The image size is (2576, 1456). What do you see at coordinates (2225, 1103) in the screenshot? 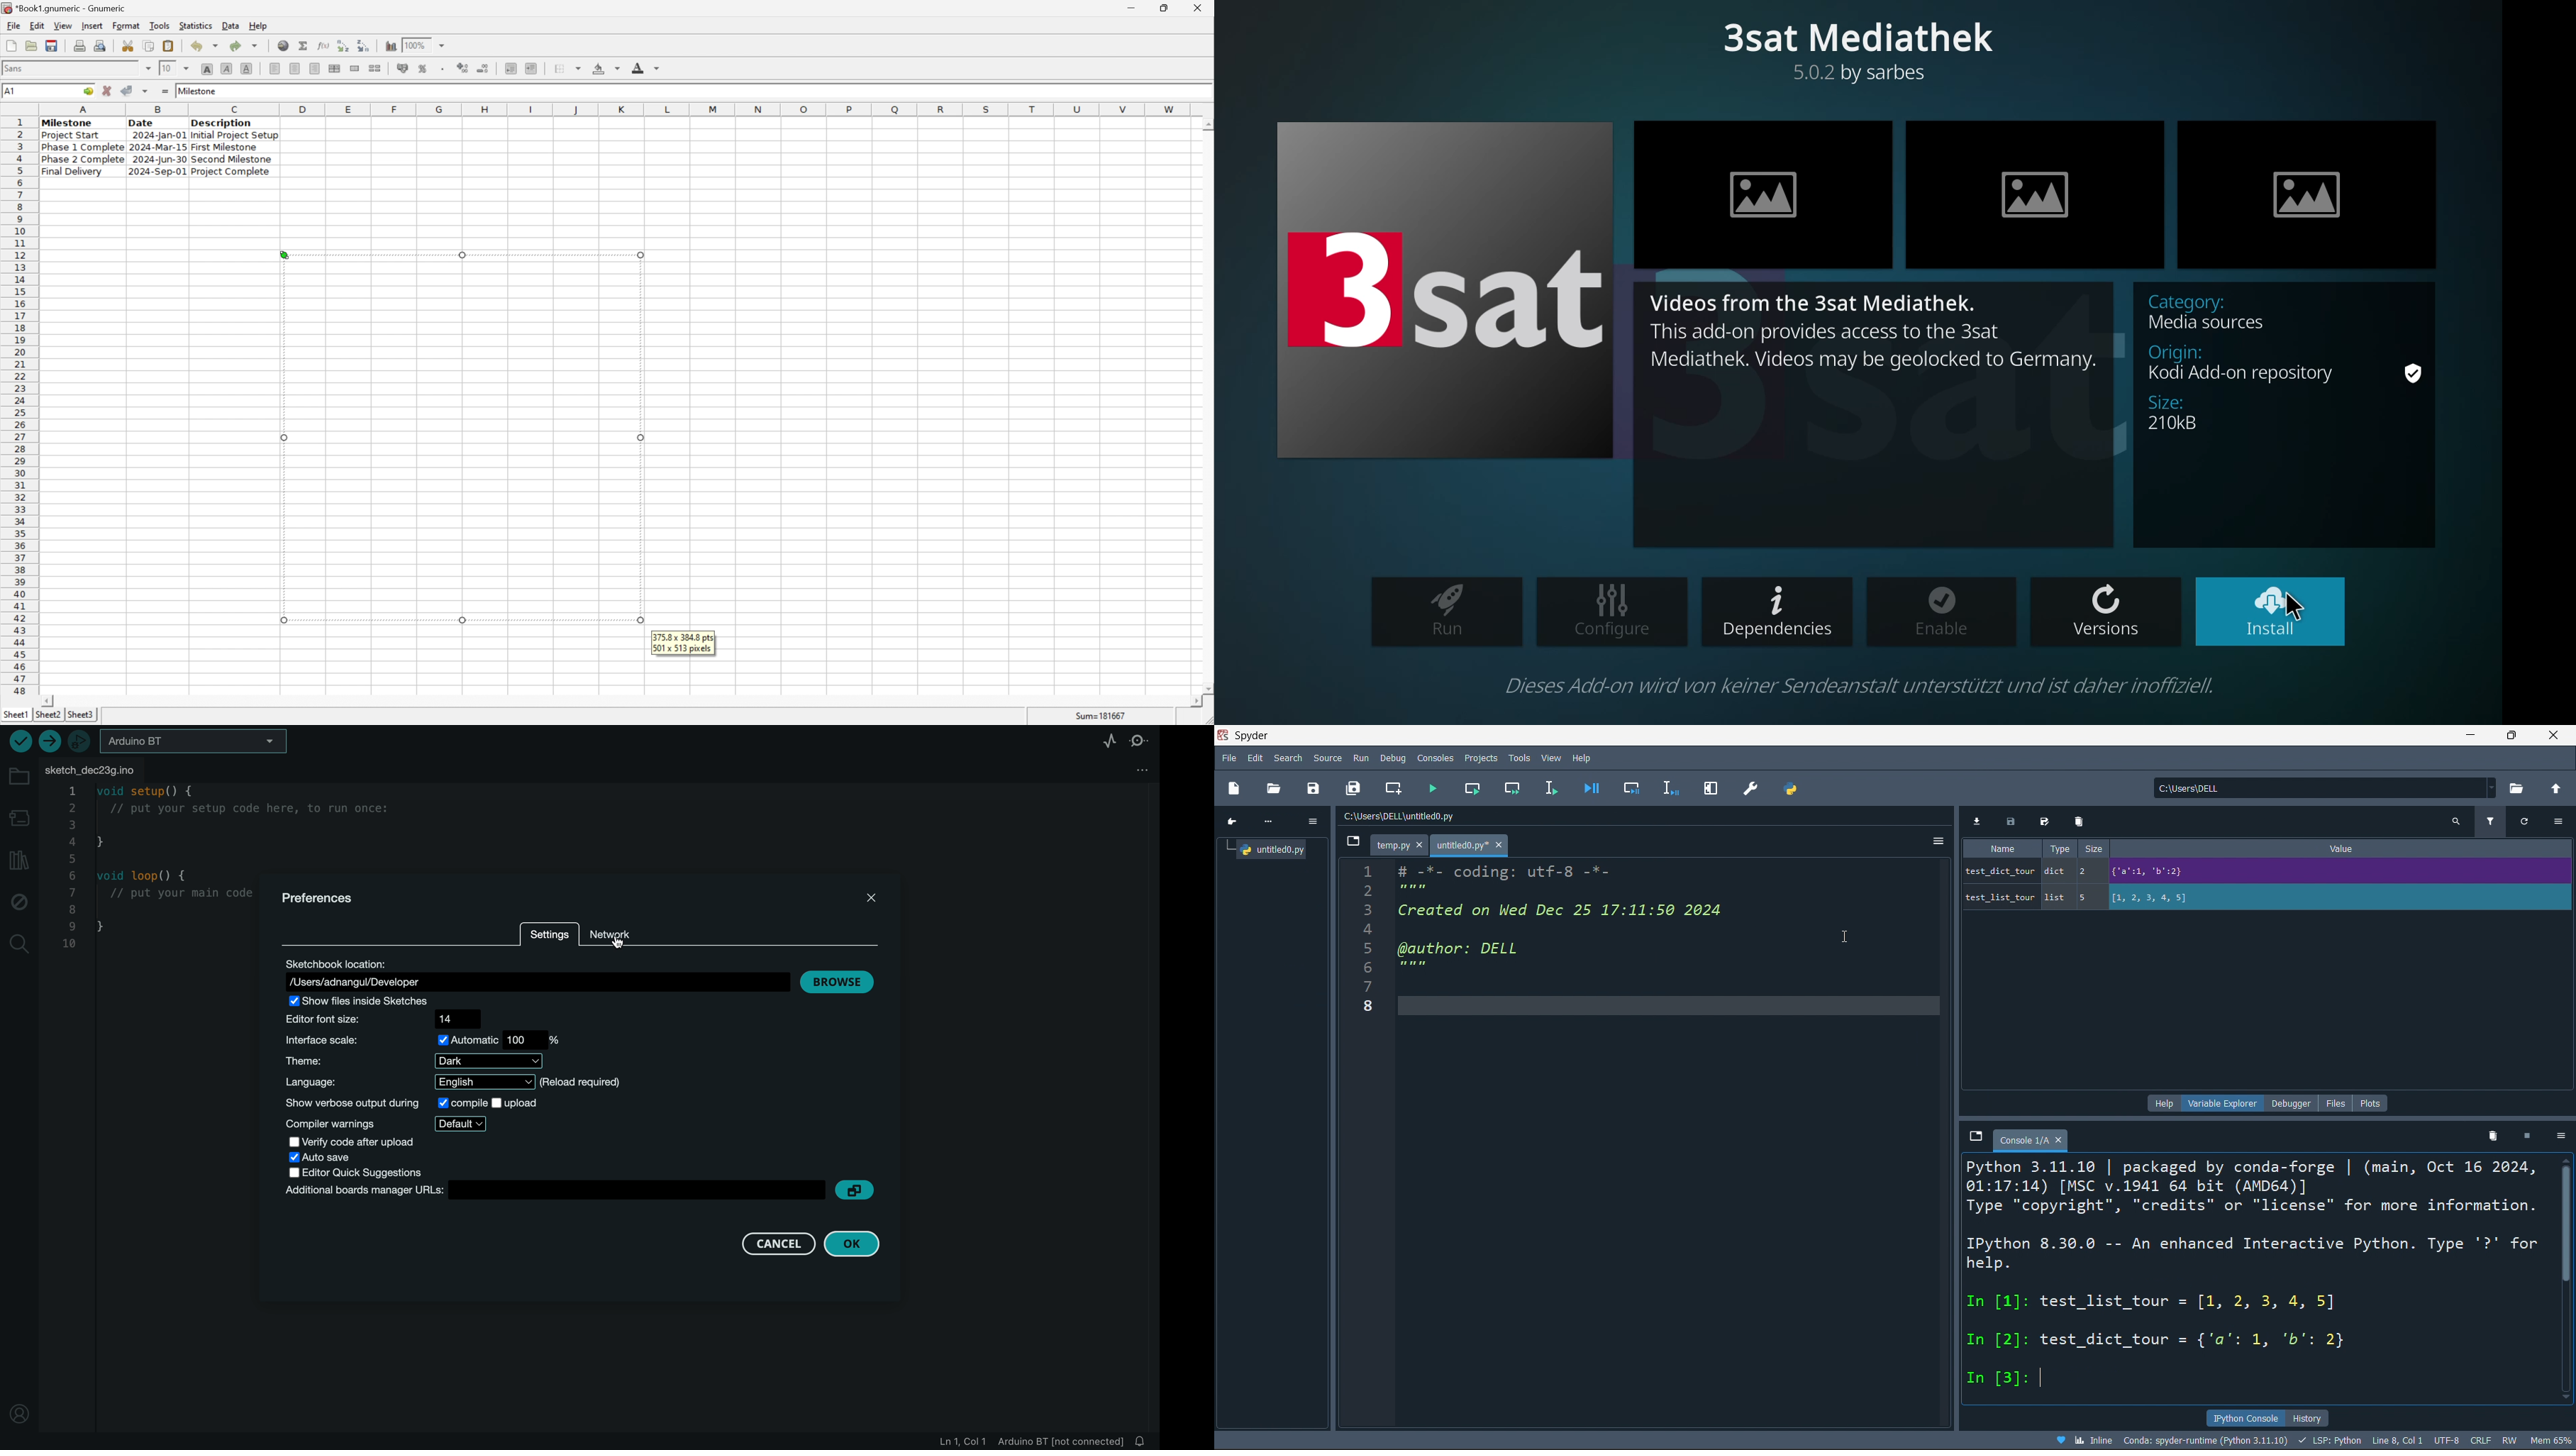
I see `variable explorer` at bounding box center [2225, 1103].